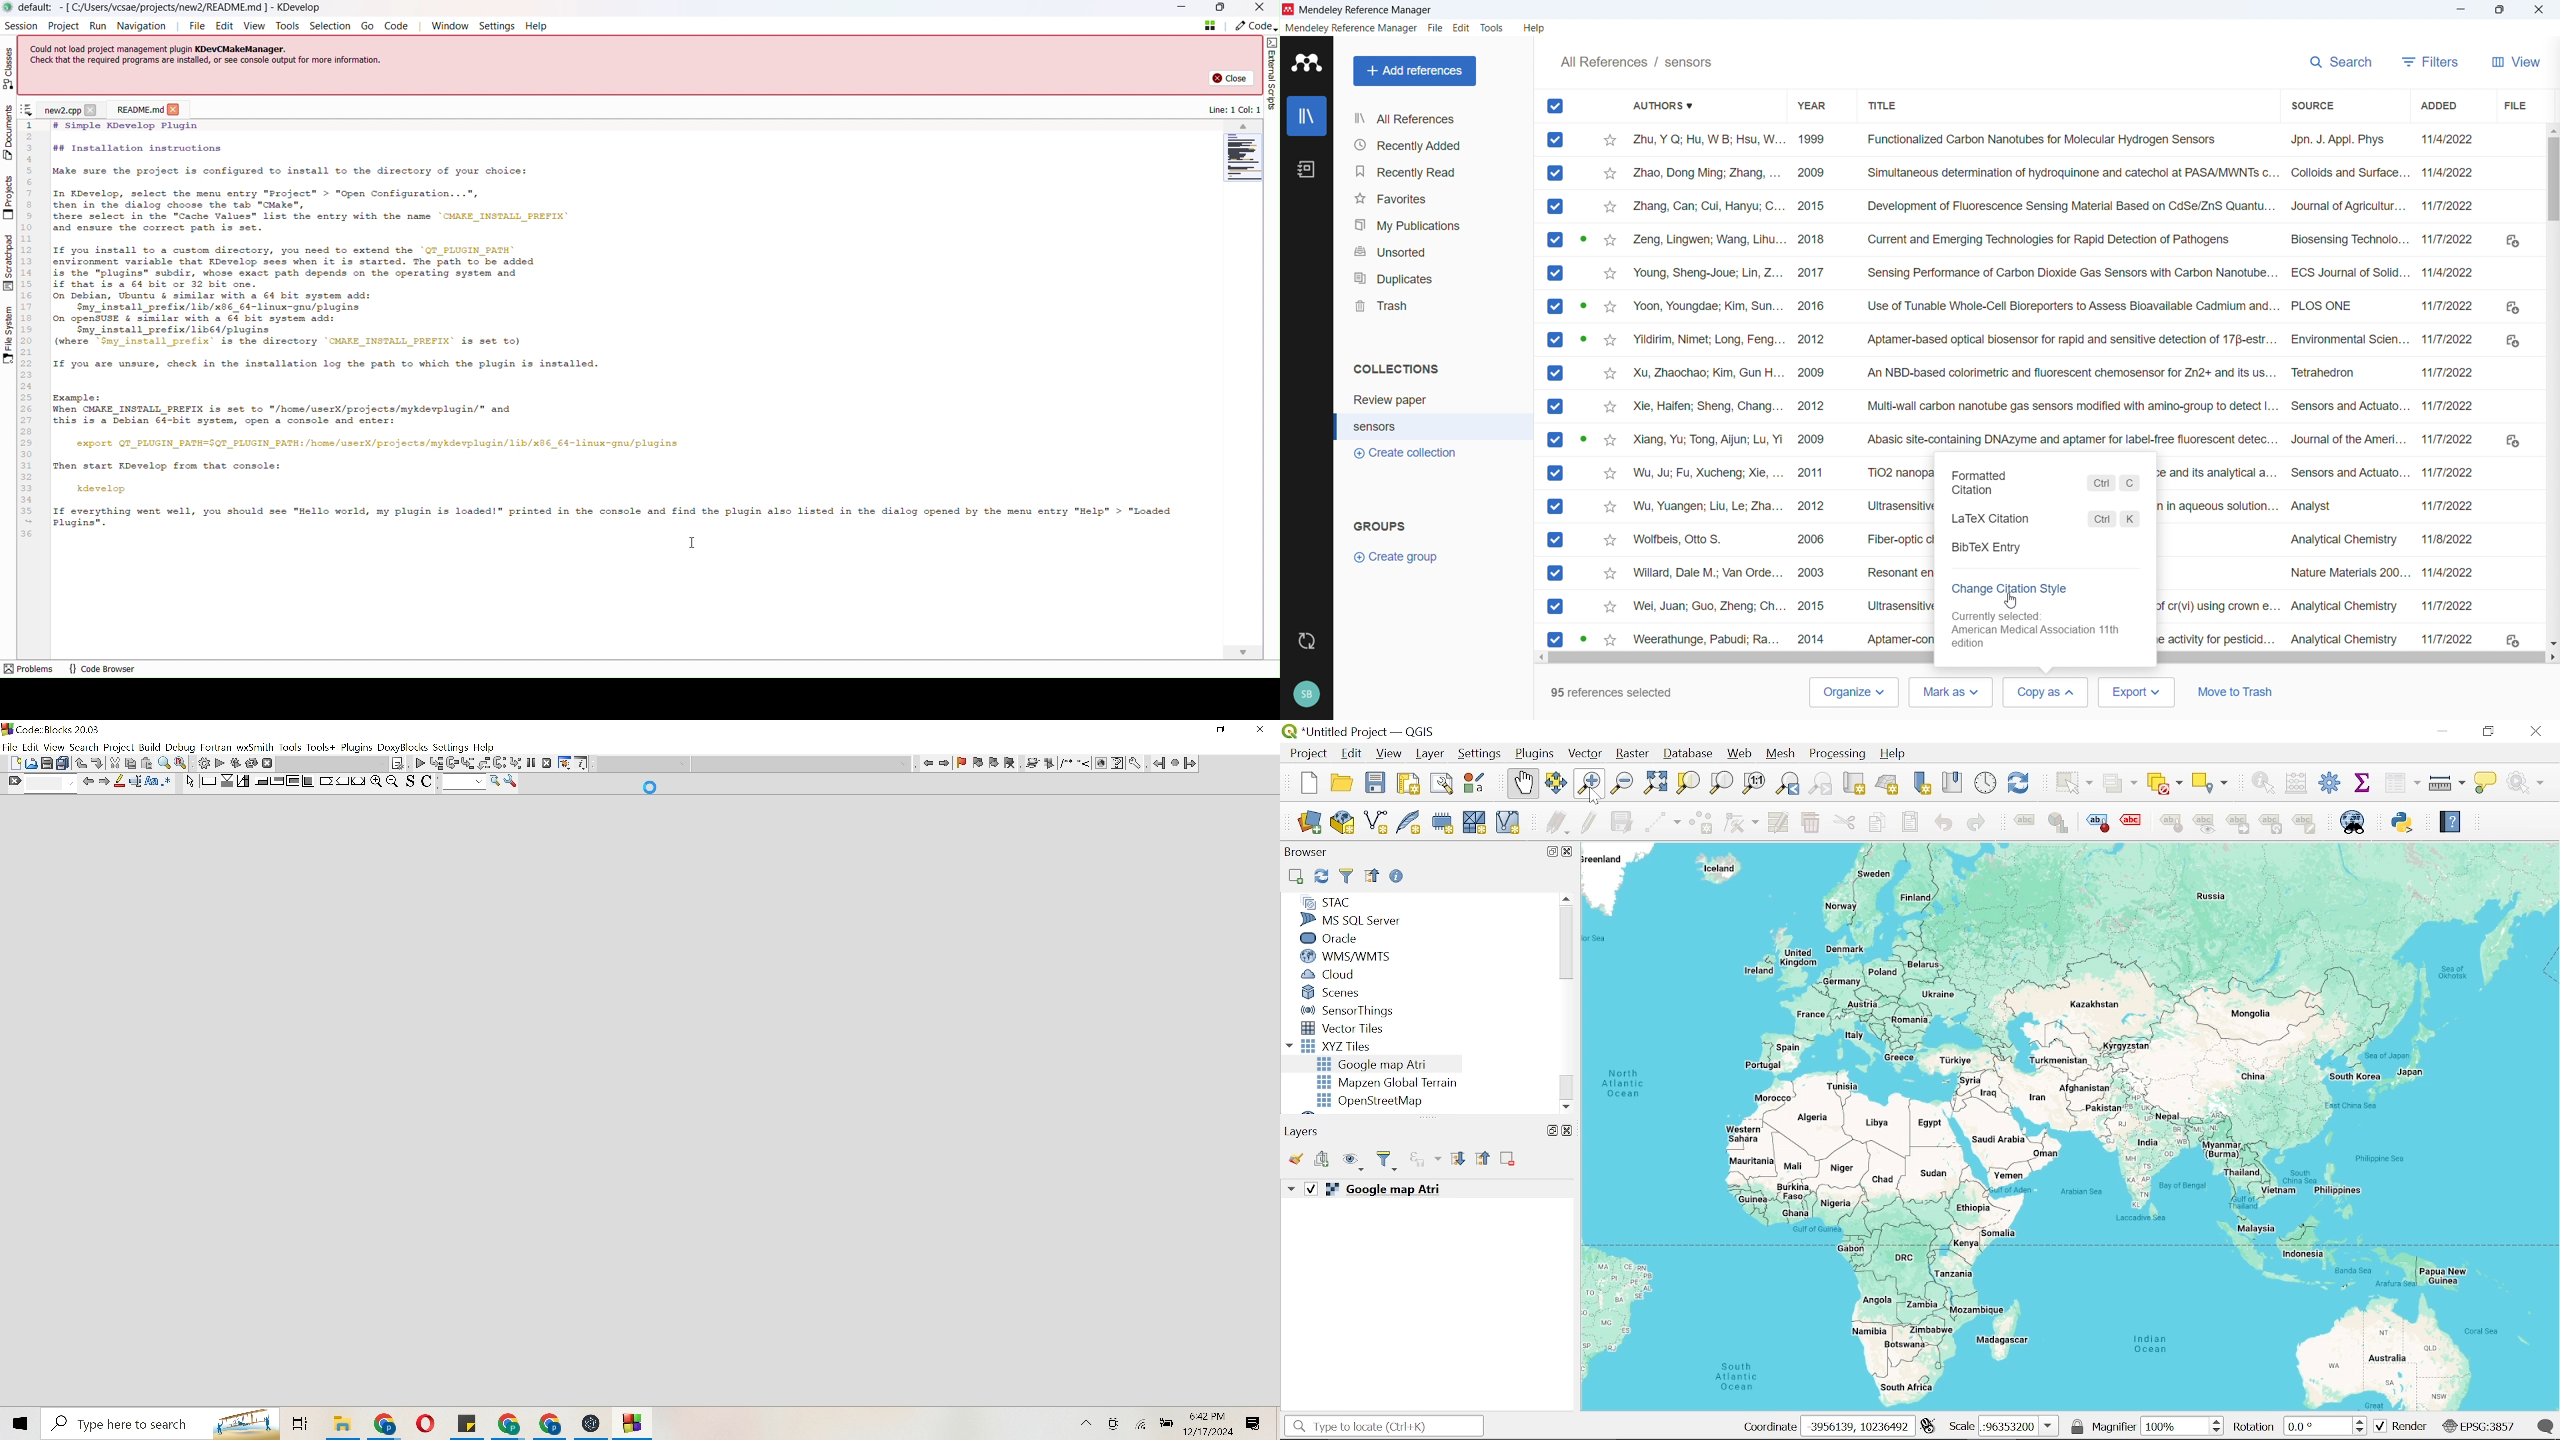 This screenshot has width=2576, height=1456. Describe the element at coordinates (1379, 526) in the screenshot. I see `groups` at that location.